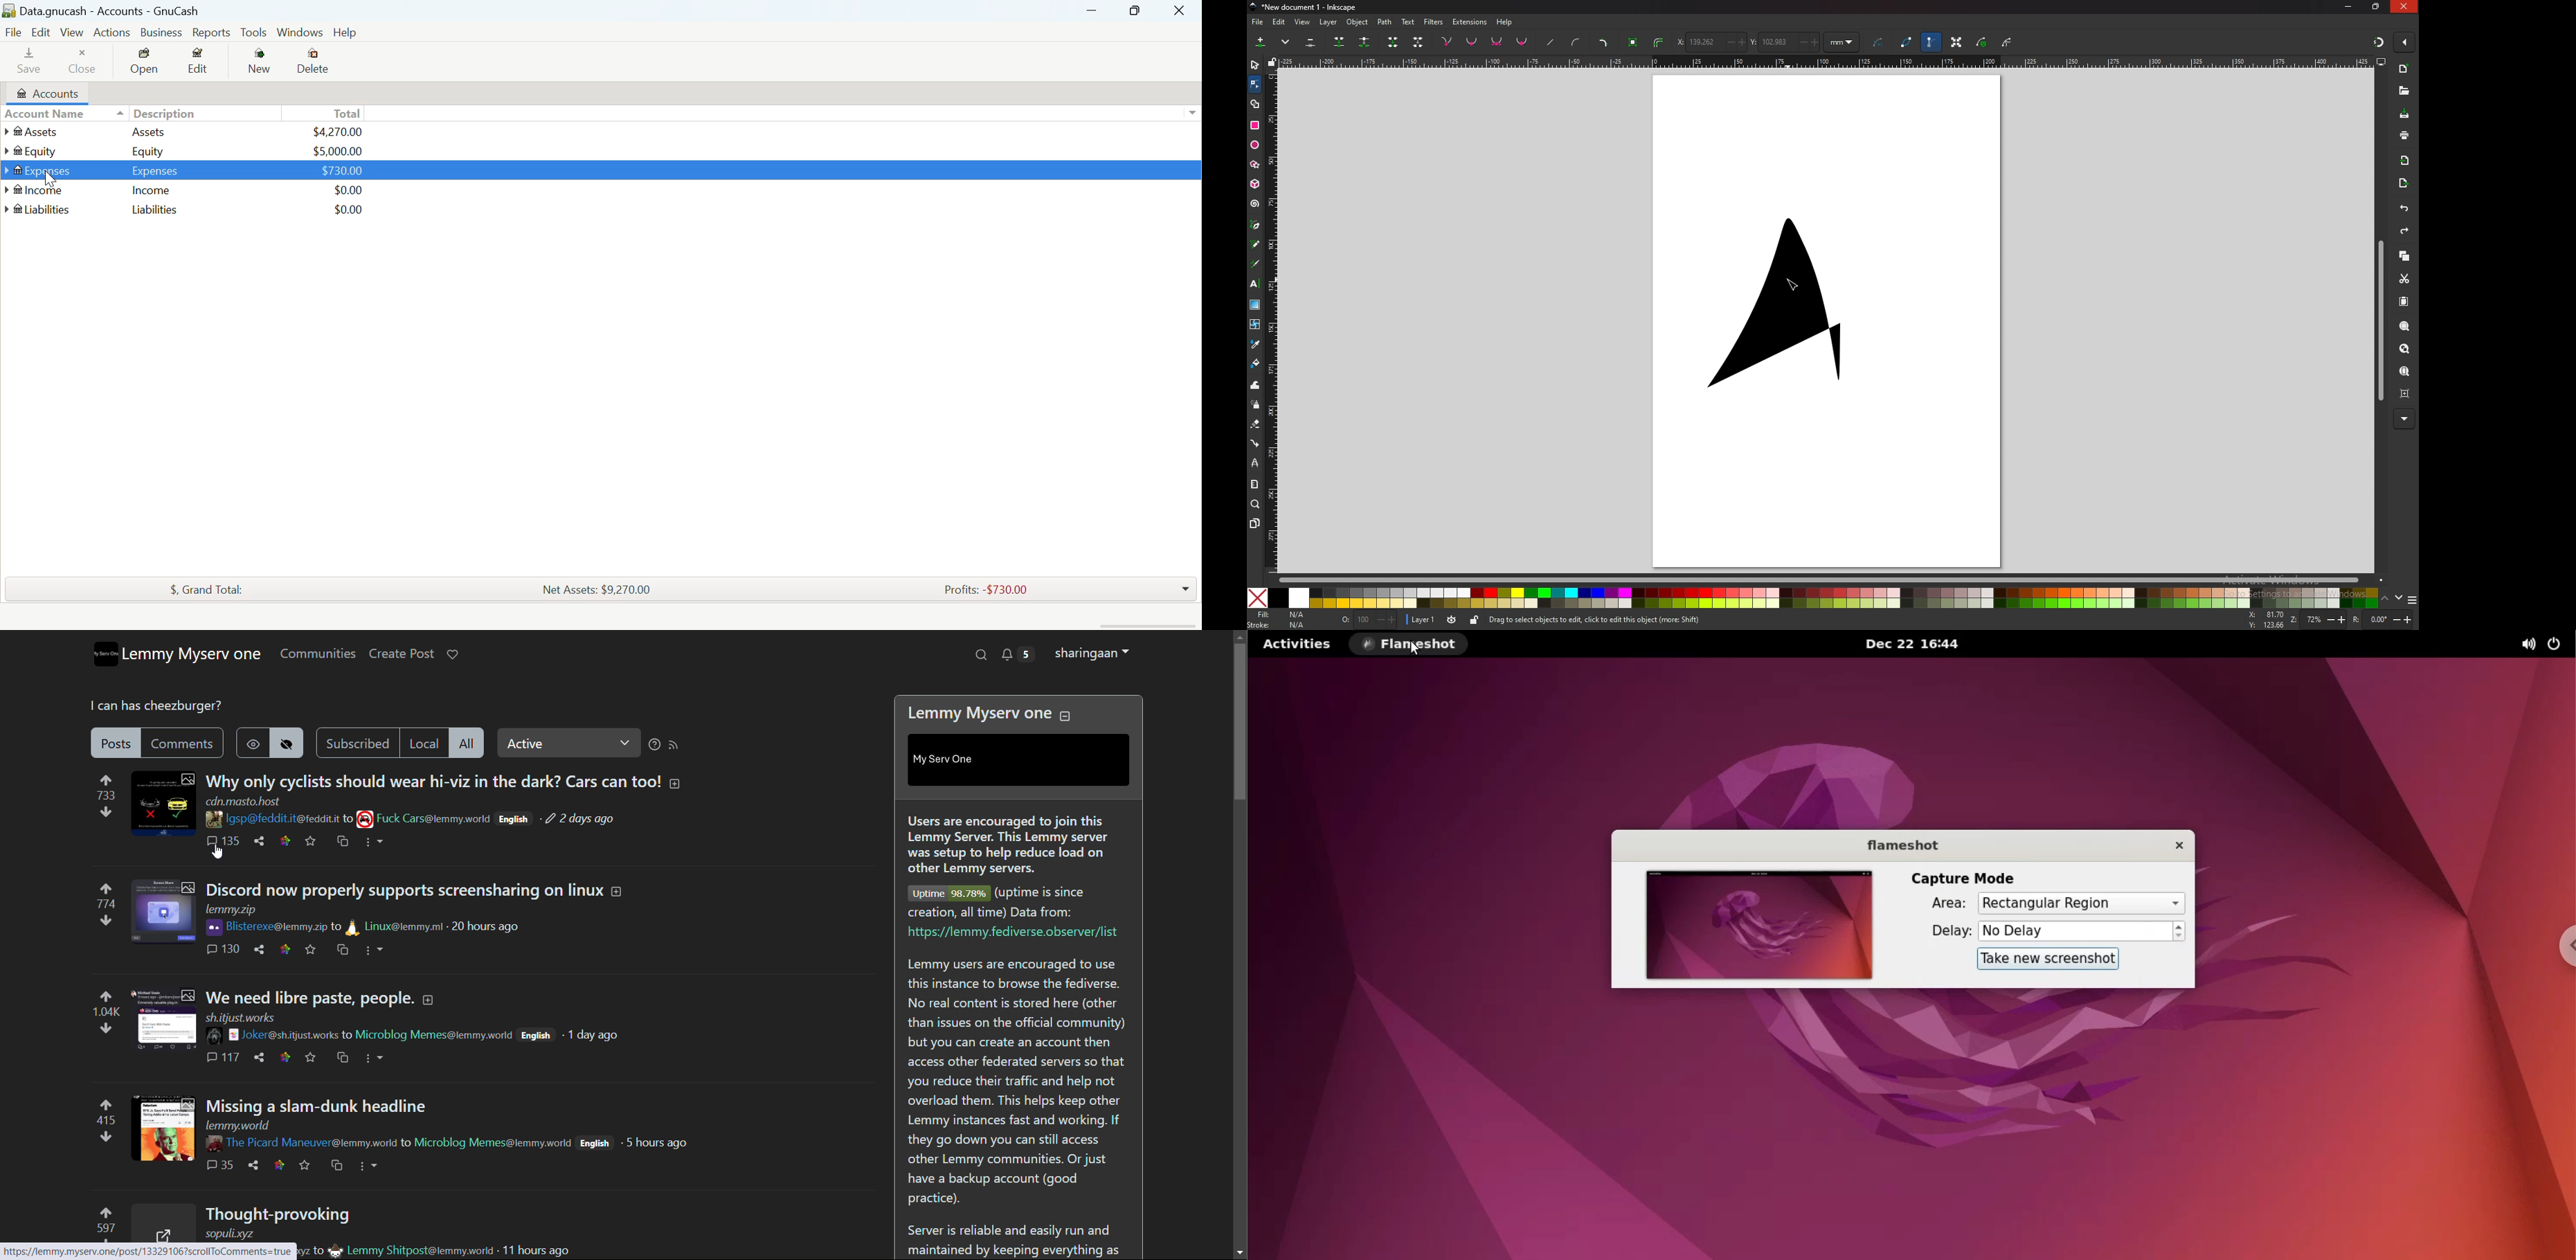 This screenshot has width=2576, height=1260. I want to click on rotate, so click(2383, 619).